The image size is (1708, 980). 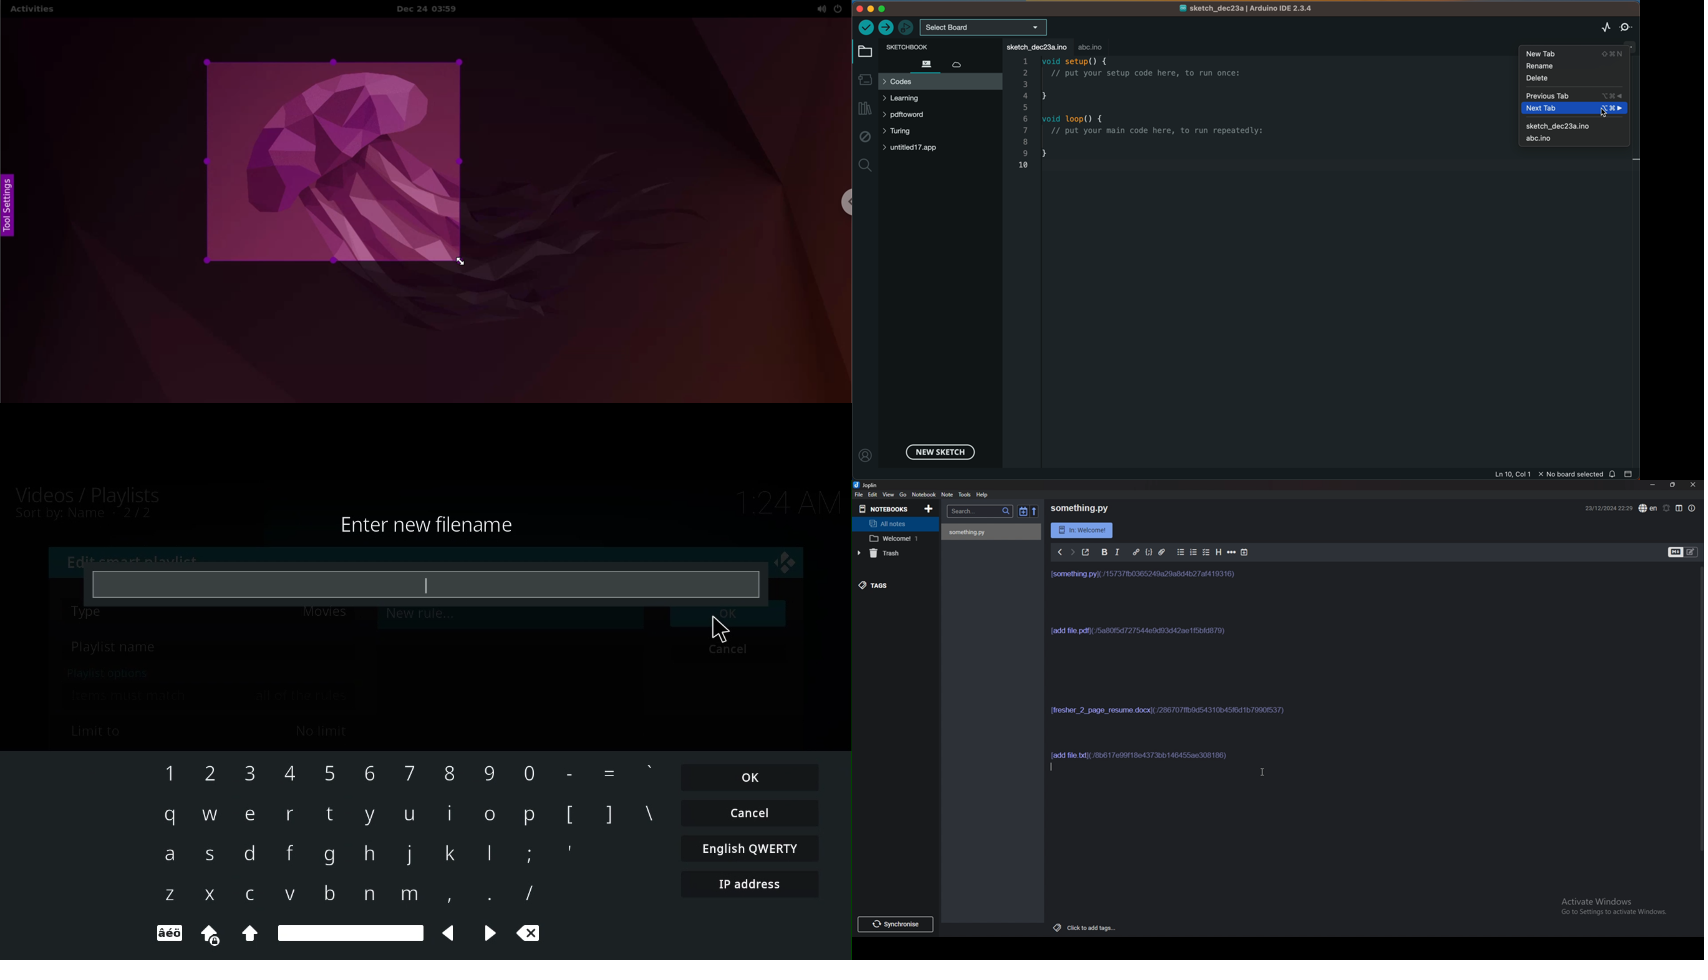 What do you see at coordinates (527, 892) in the screenshot?
I see `/` at bounding box center [527, 892].